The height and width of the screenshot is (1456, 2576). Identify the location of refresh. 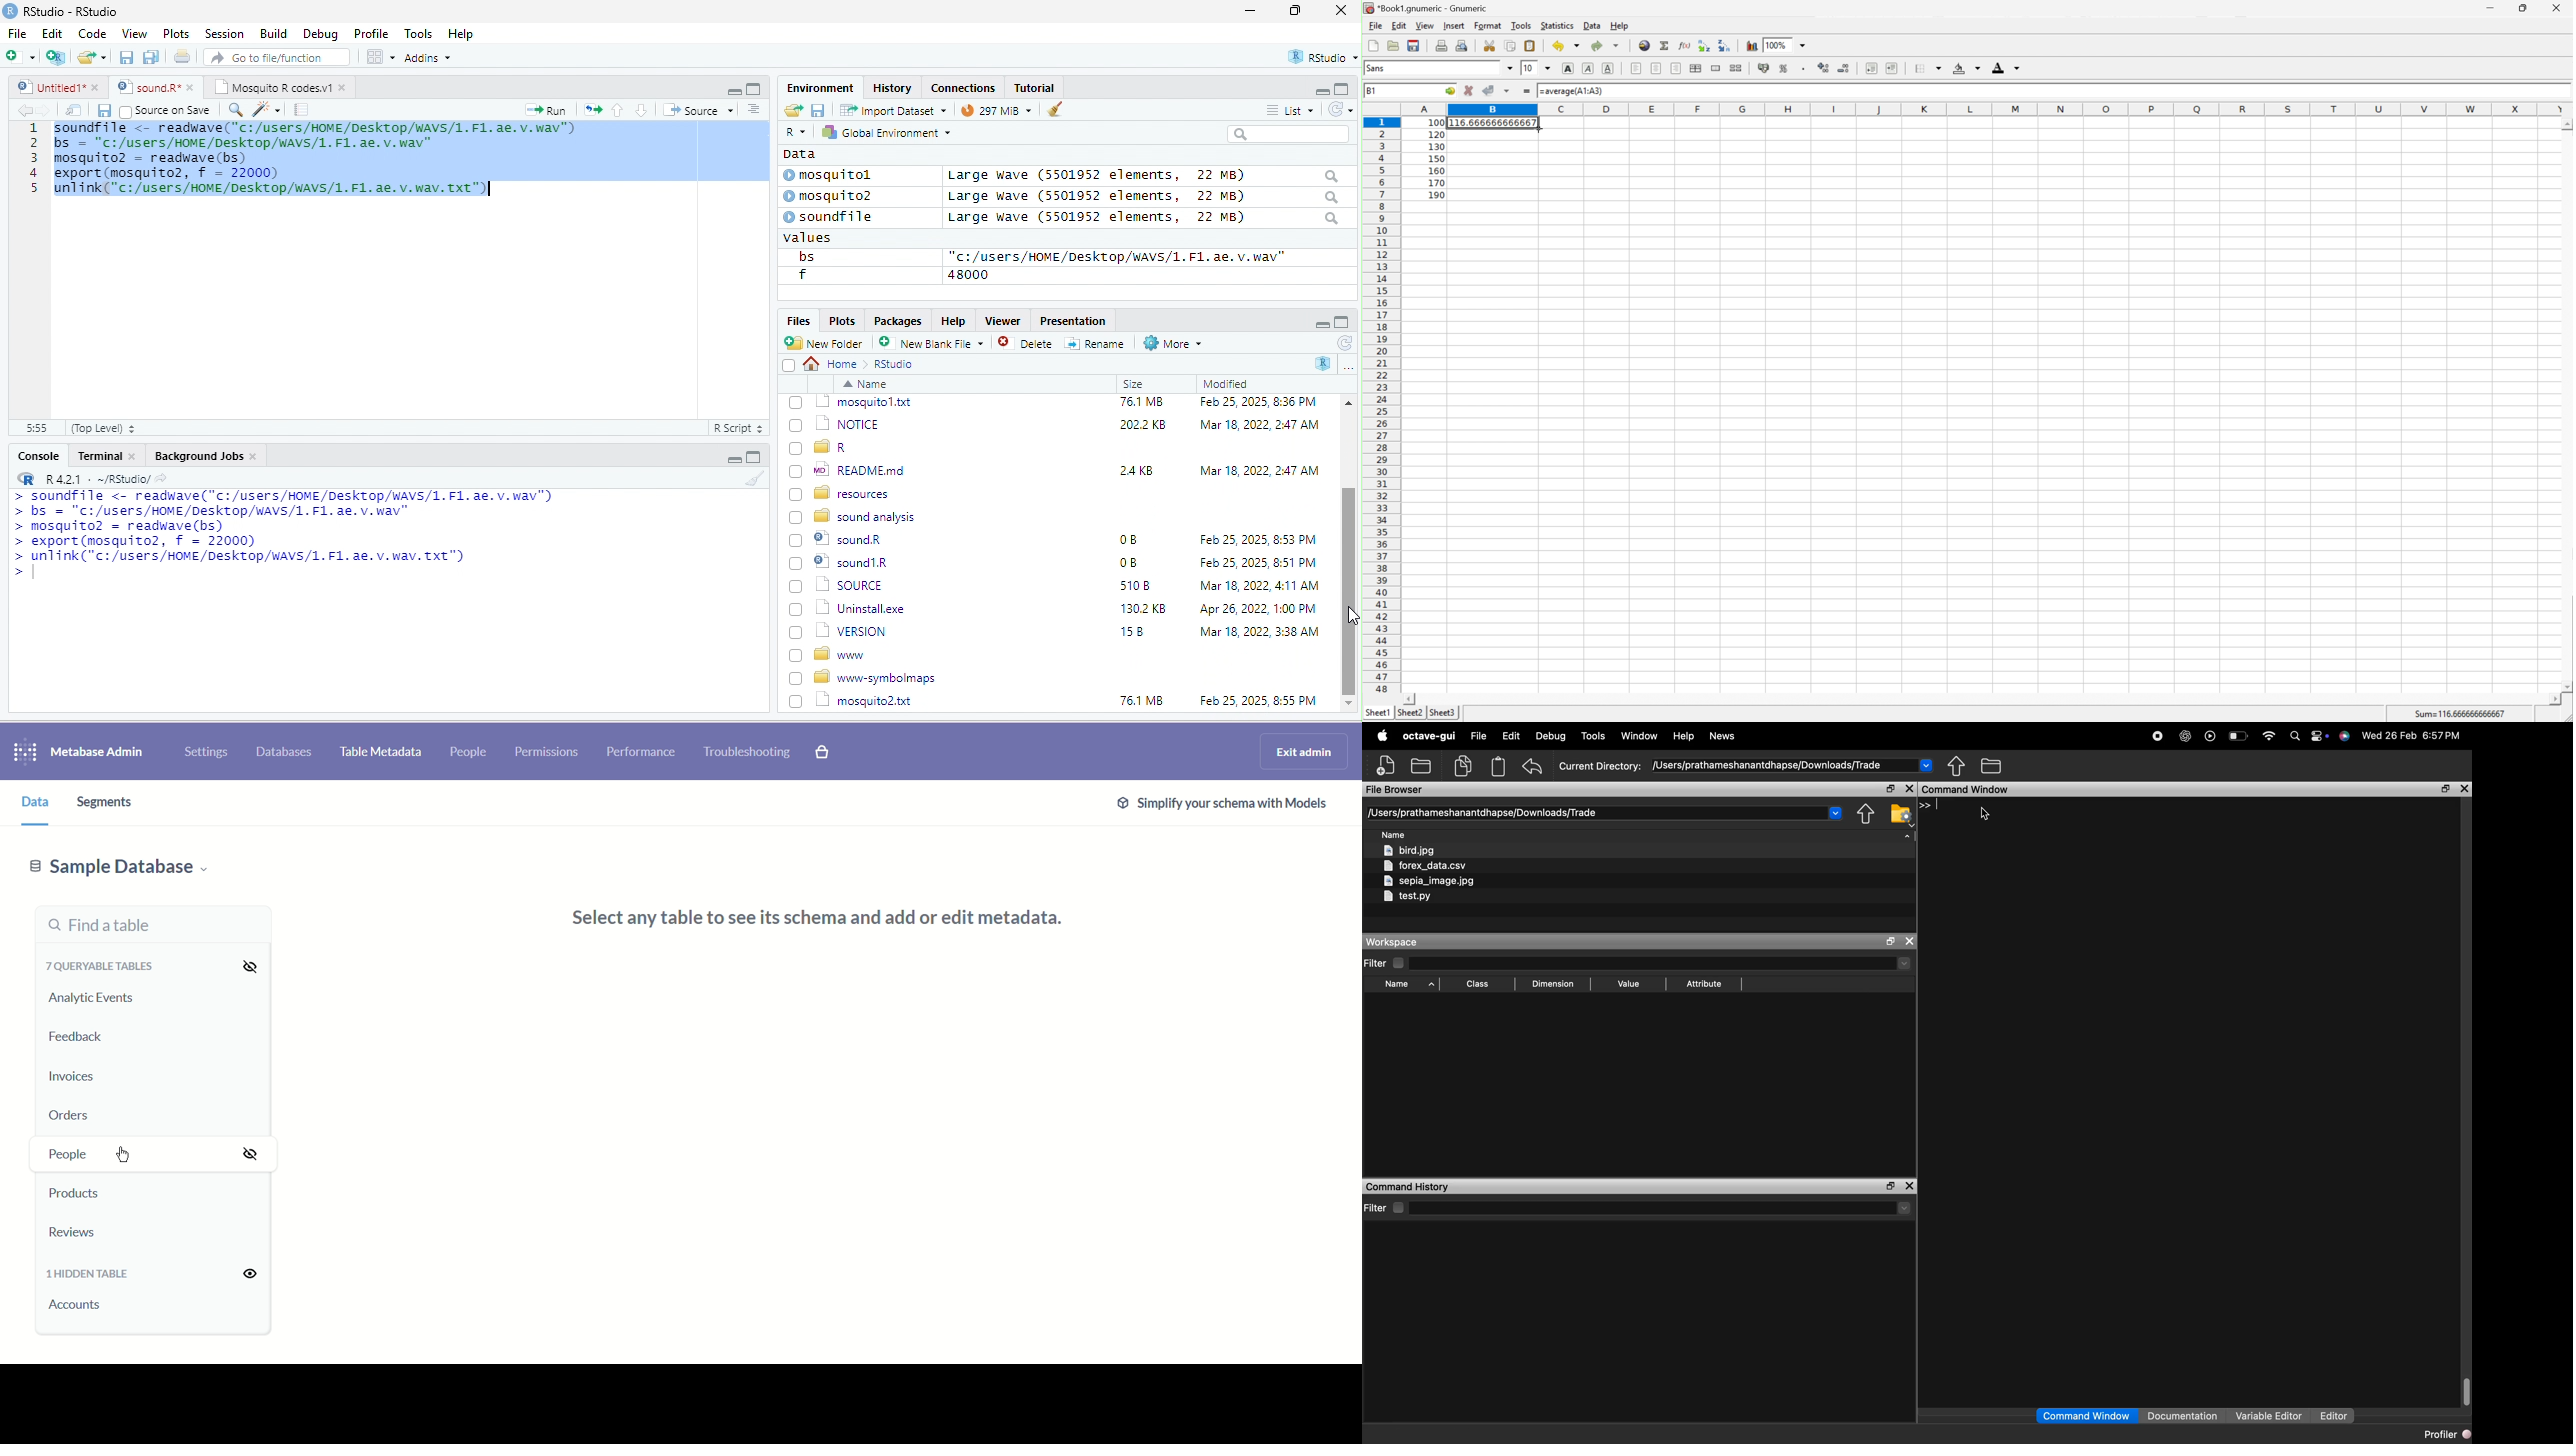
(1343, 343).